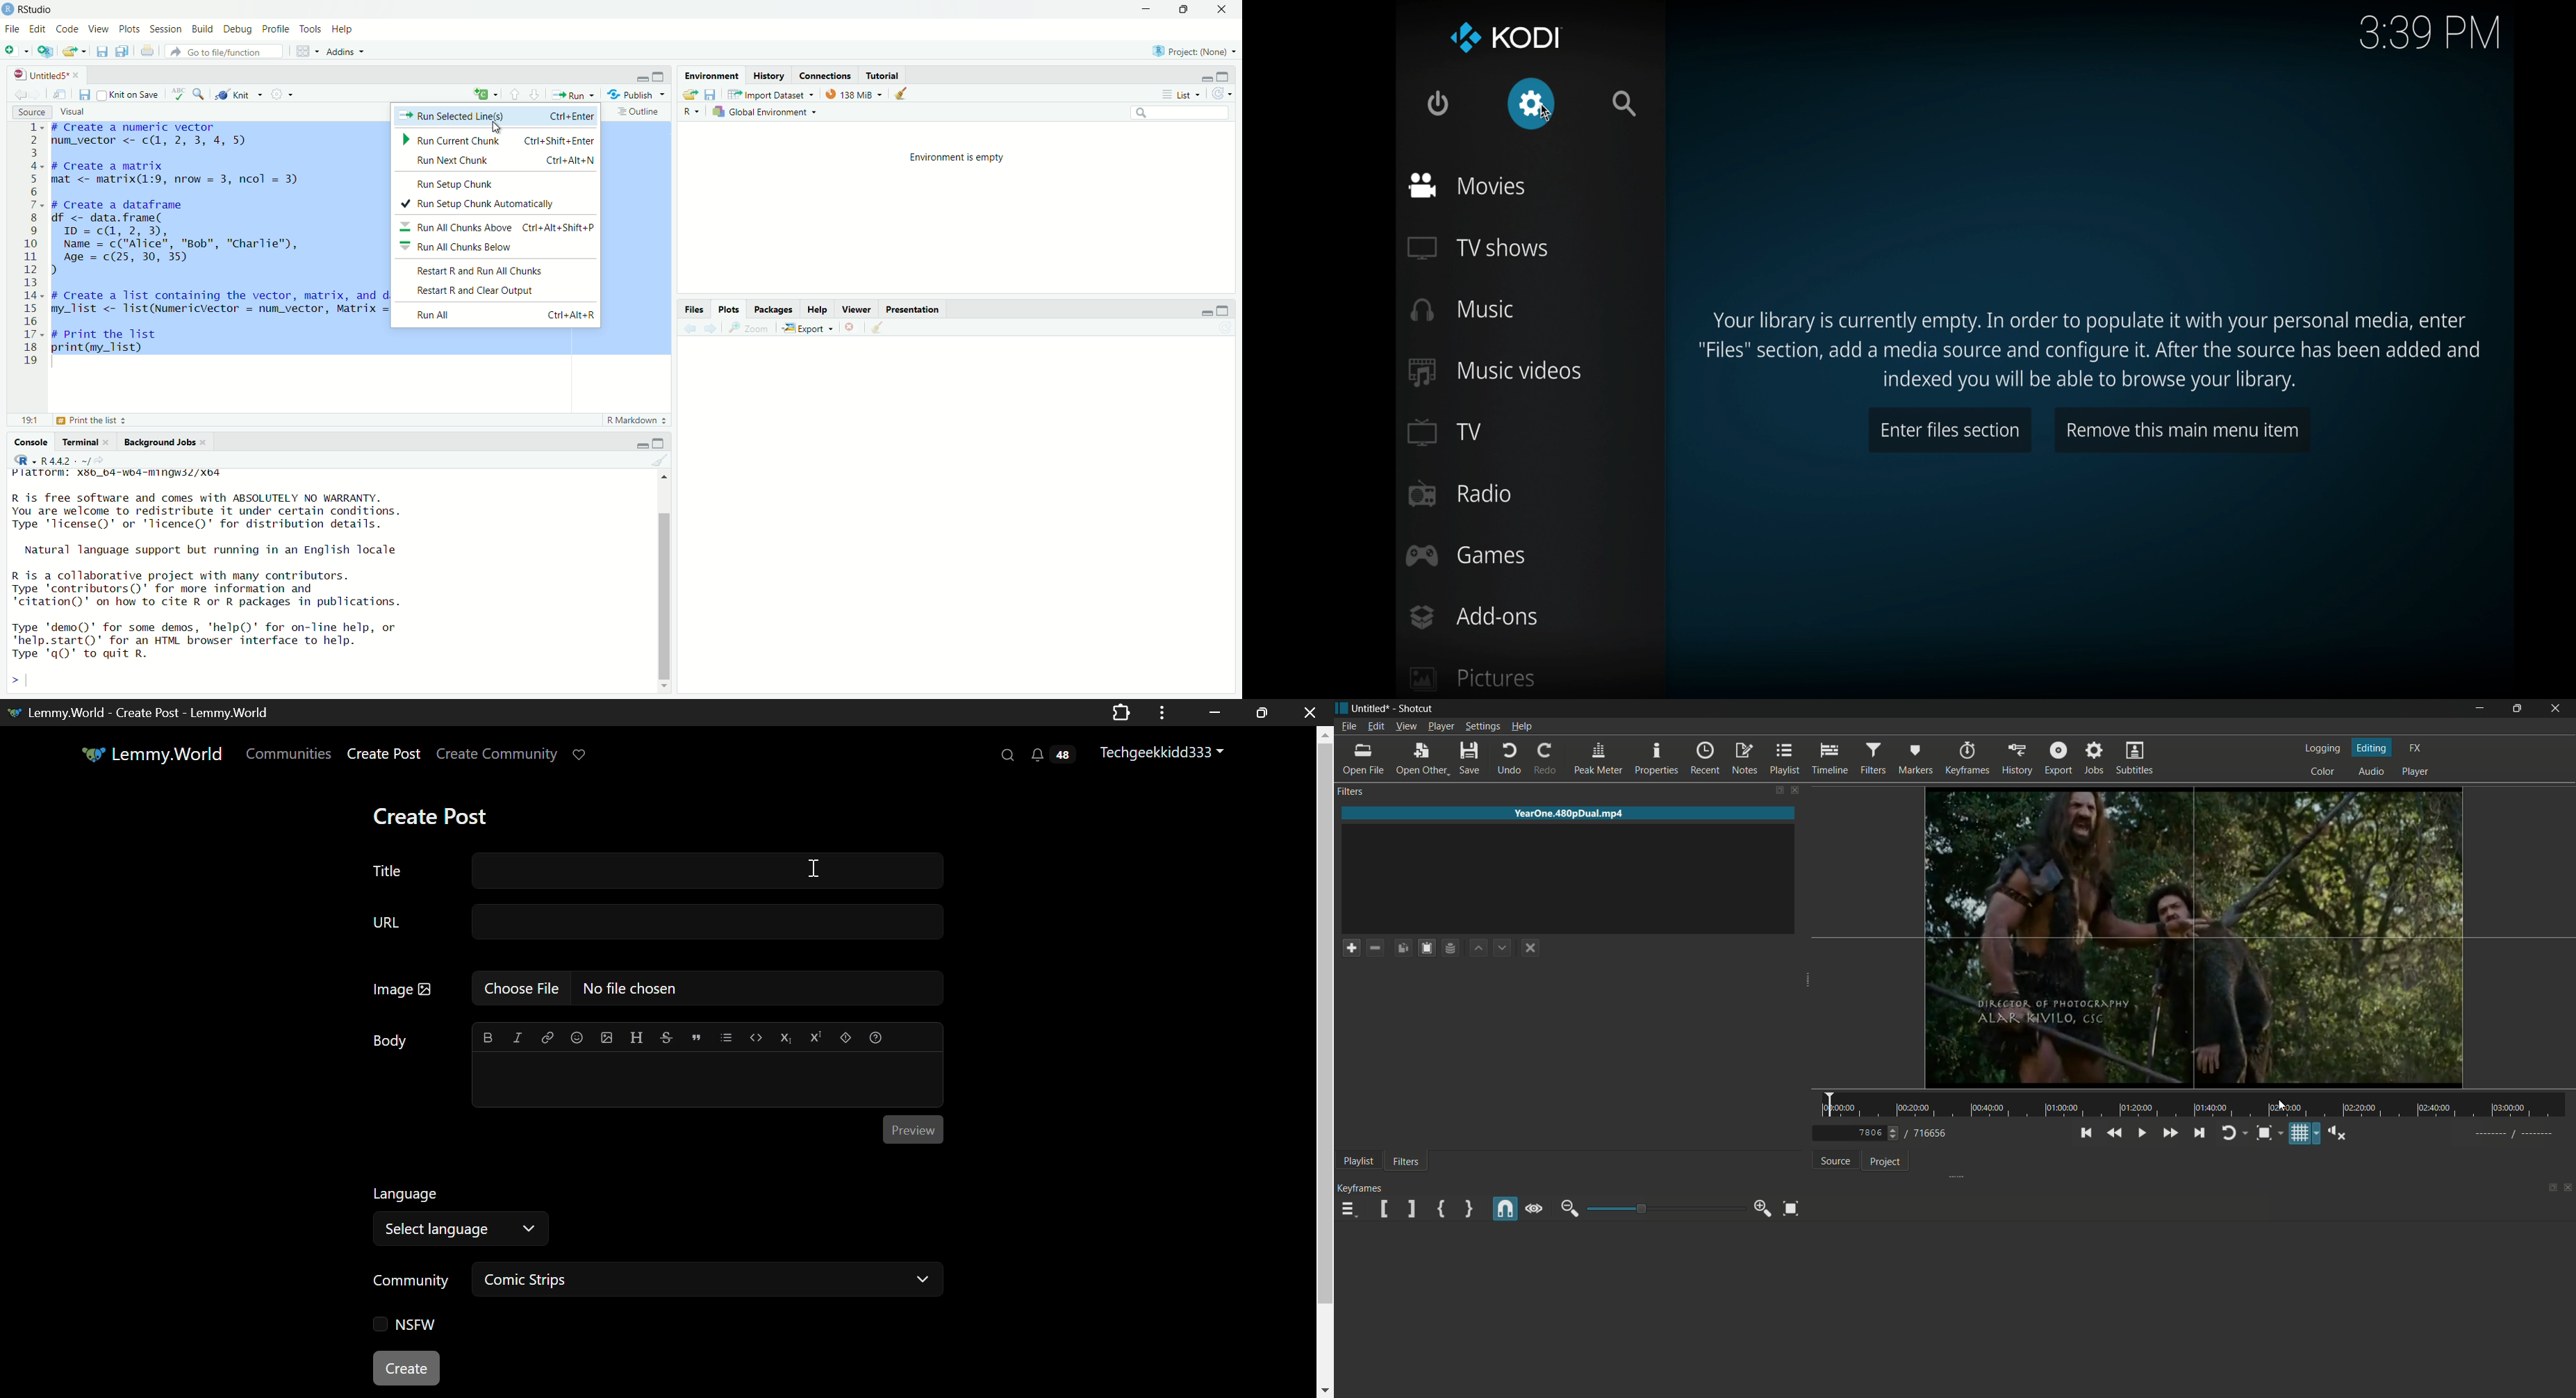 The width and height of the screenshot is (2576, 1400). What do you see at coordinates (1884, 1162) in the screenshot?
I see `project` at bounding box center [1884, 1162].